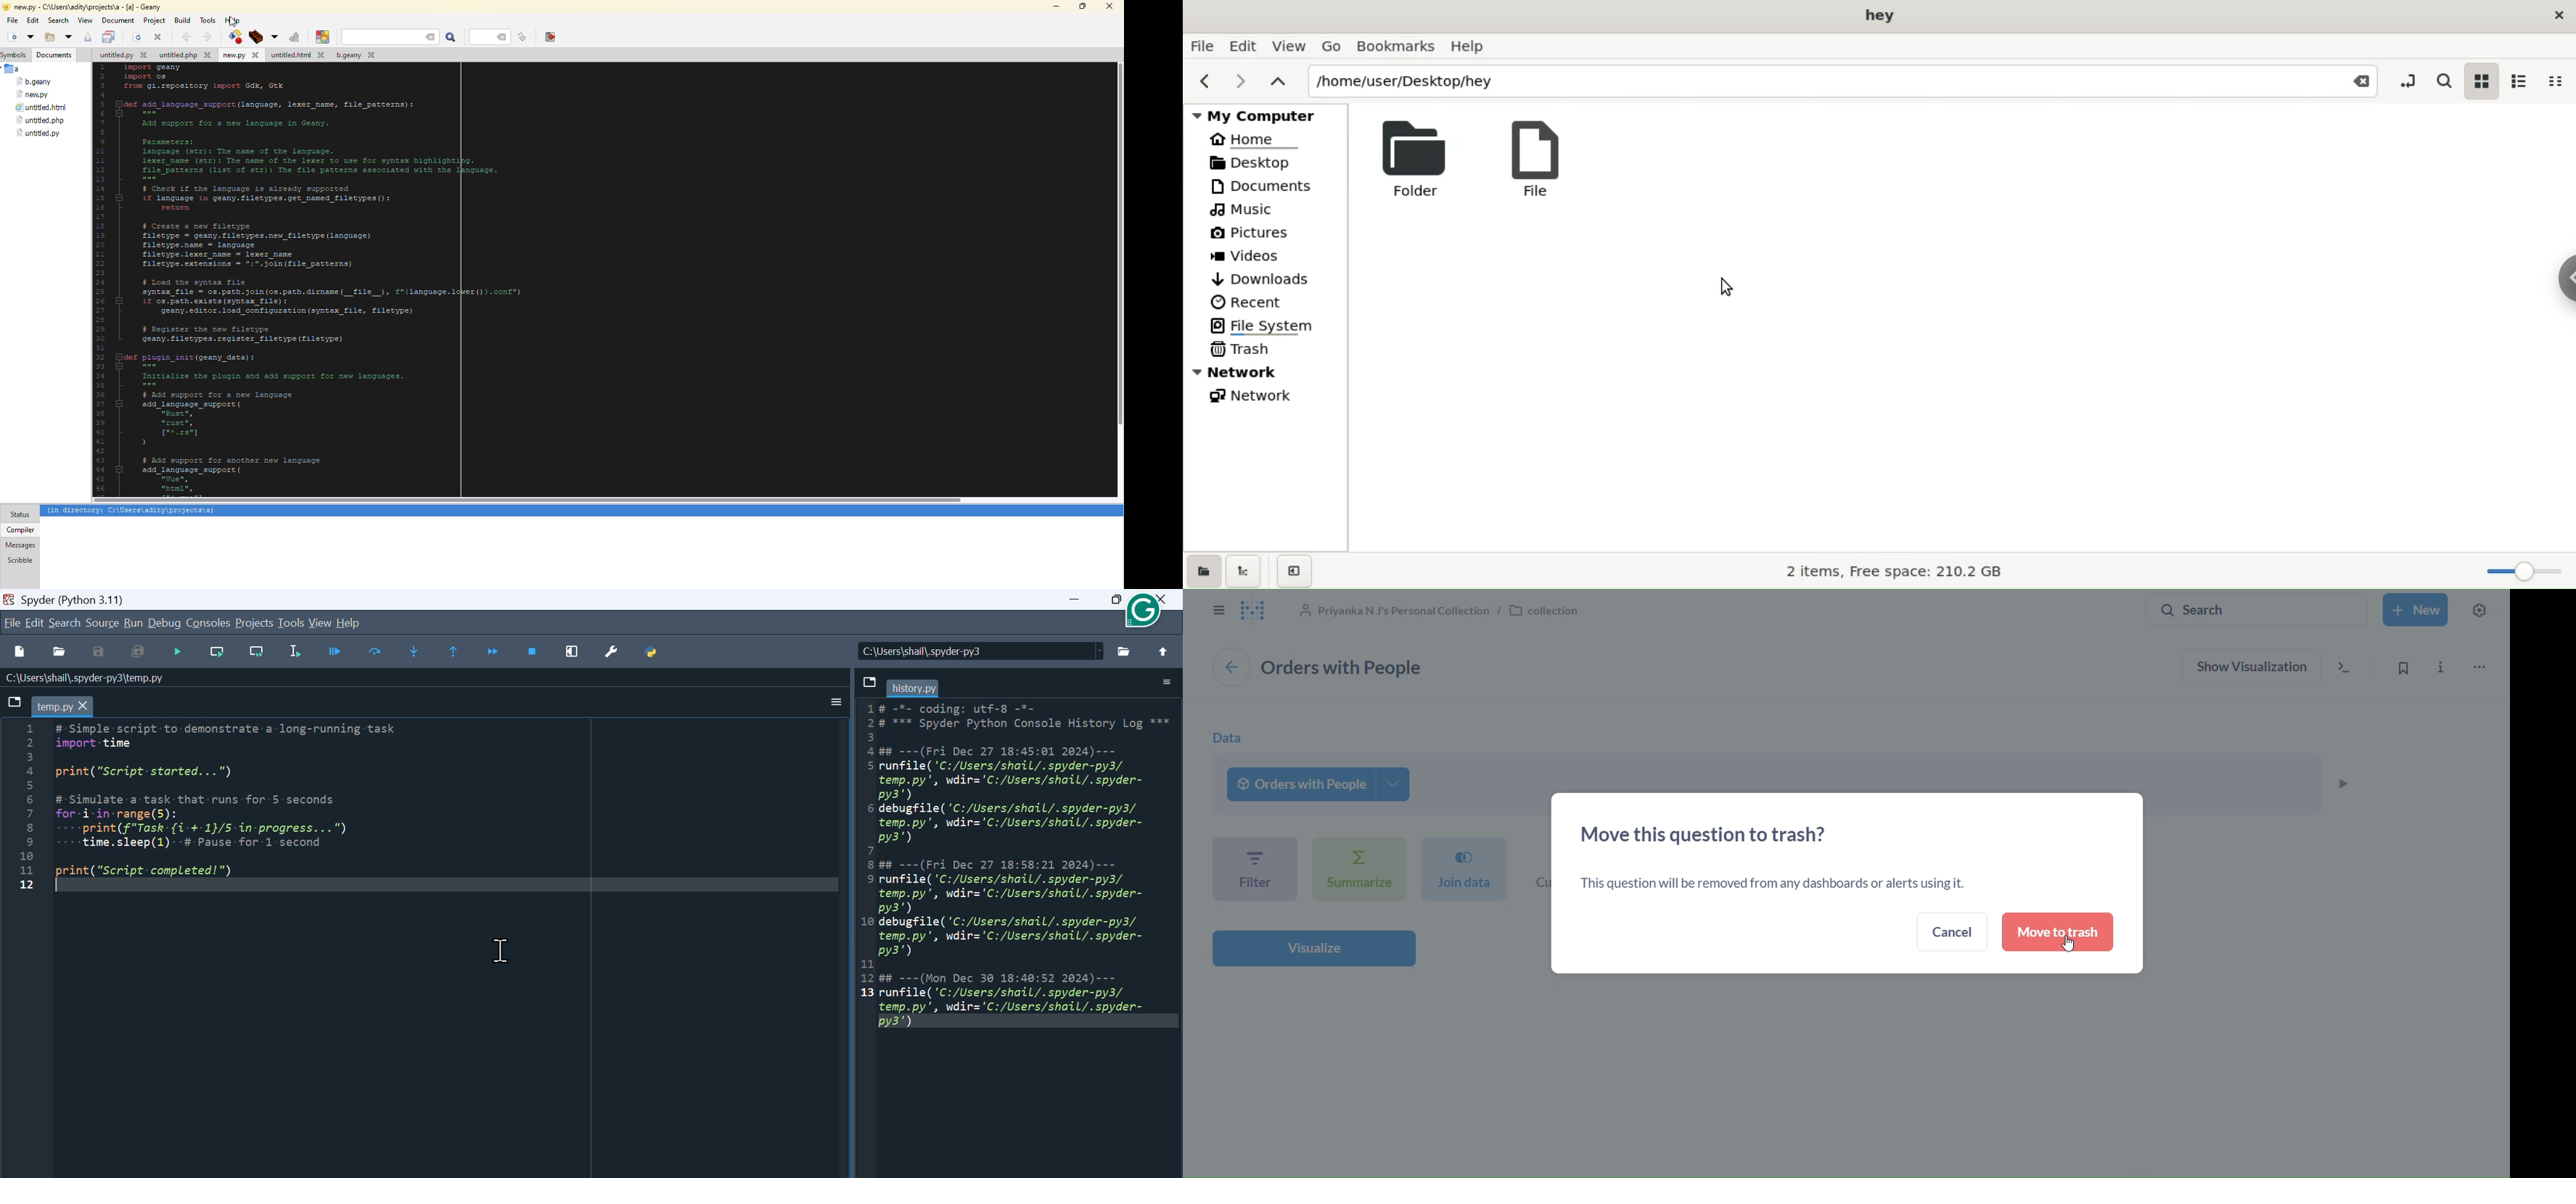 The height and width of the screenshot is (1204, 2576). Describe the element at coordinates (295, 652) in the screenshot. I see `Run selection` at that location.